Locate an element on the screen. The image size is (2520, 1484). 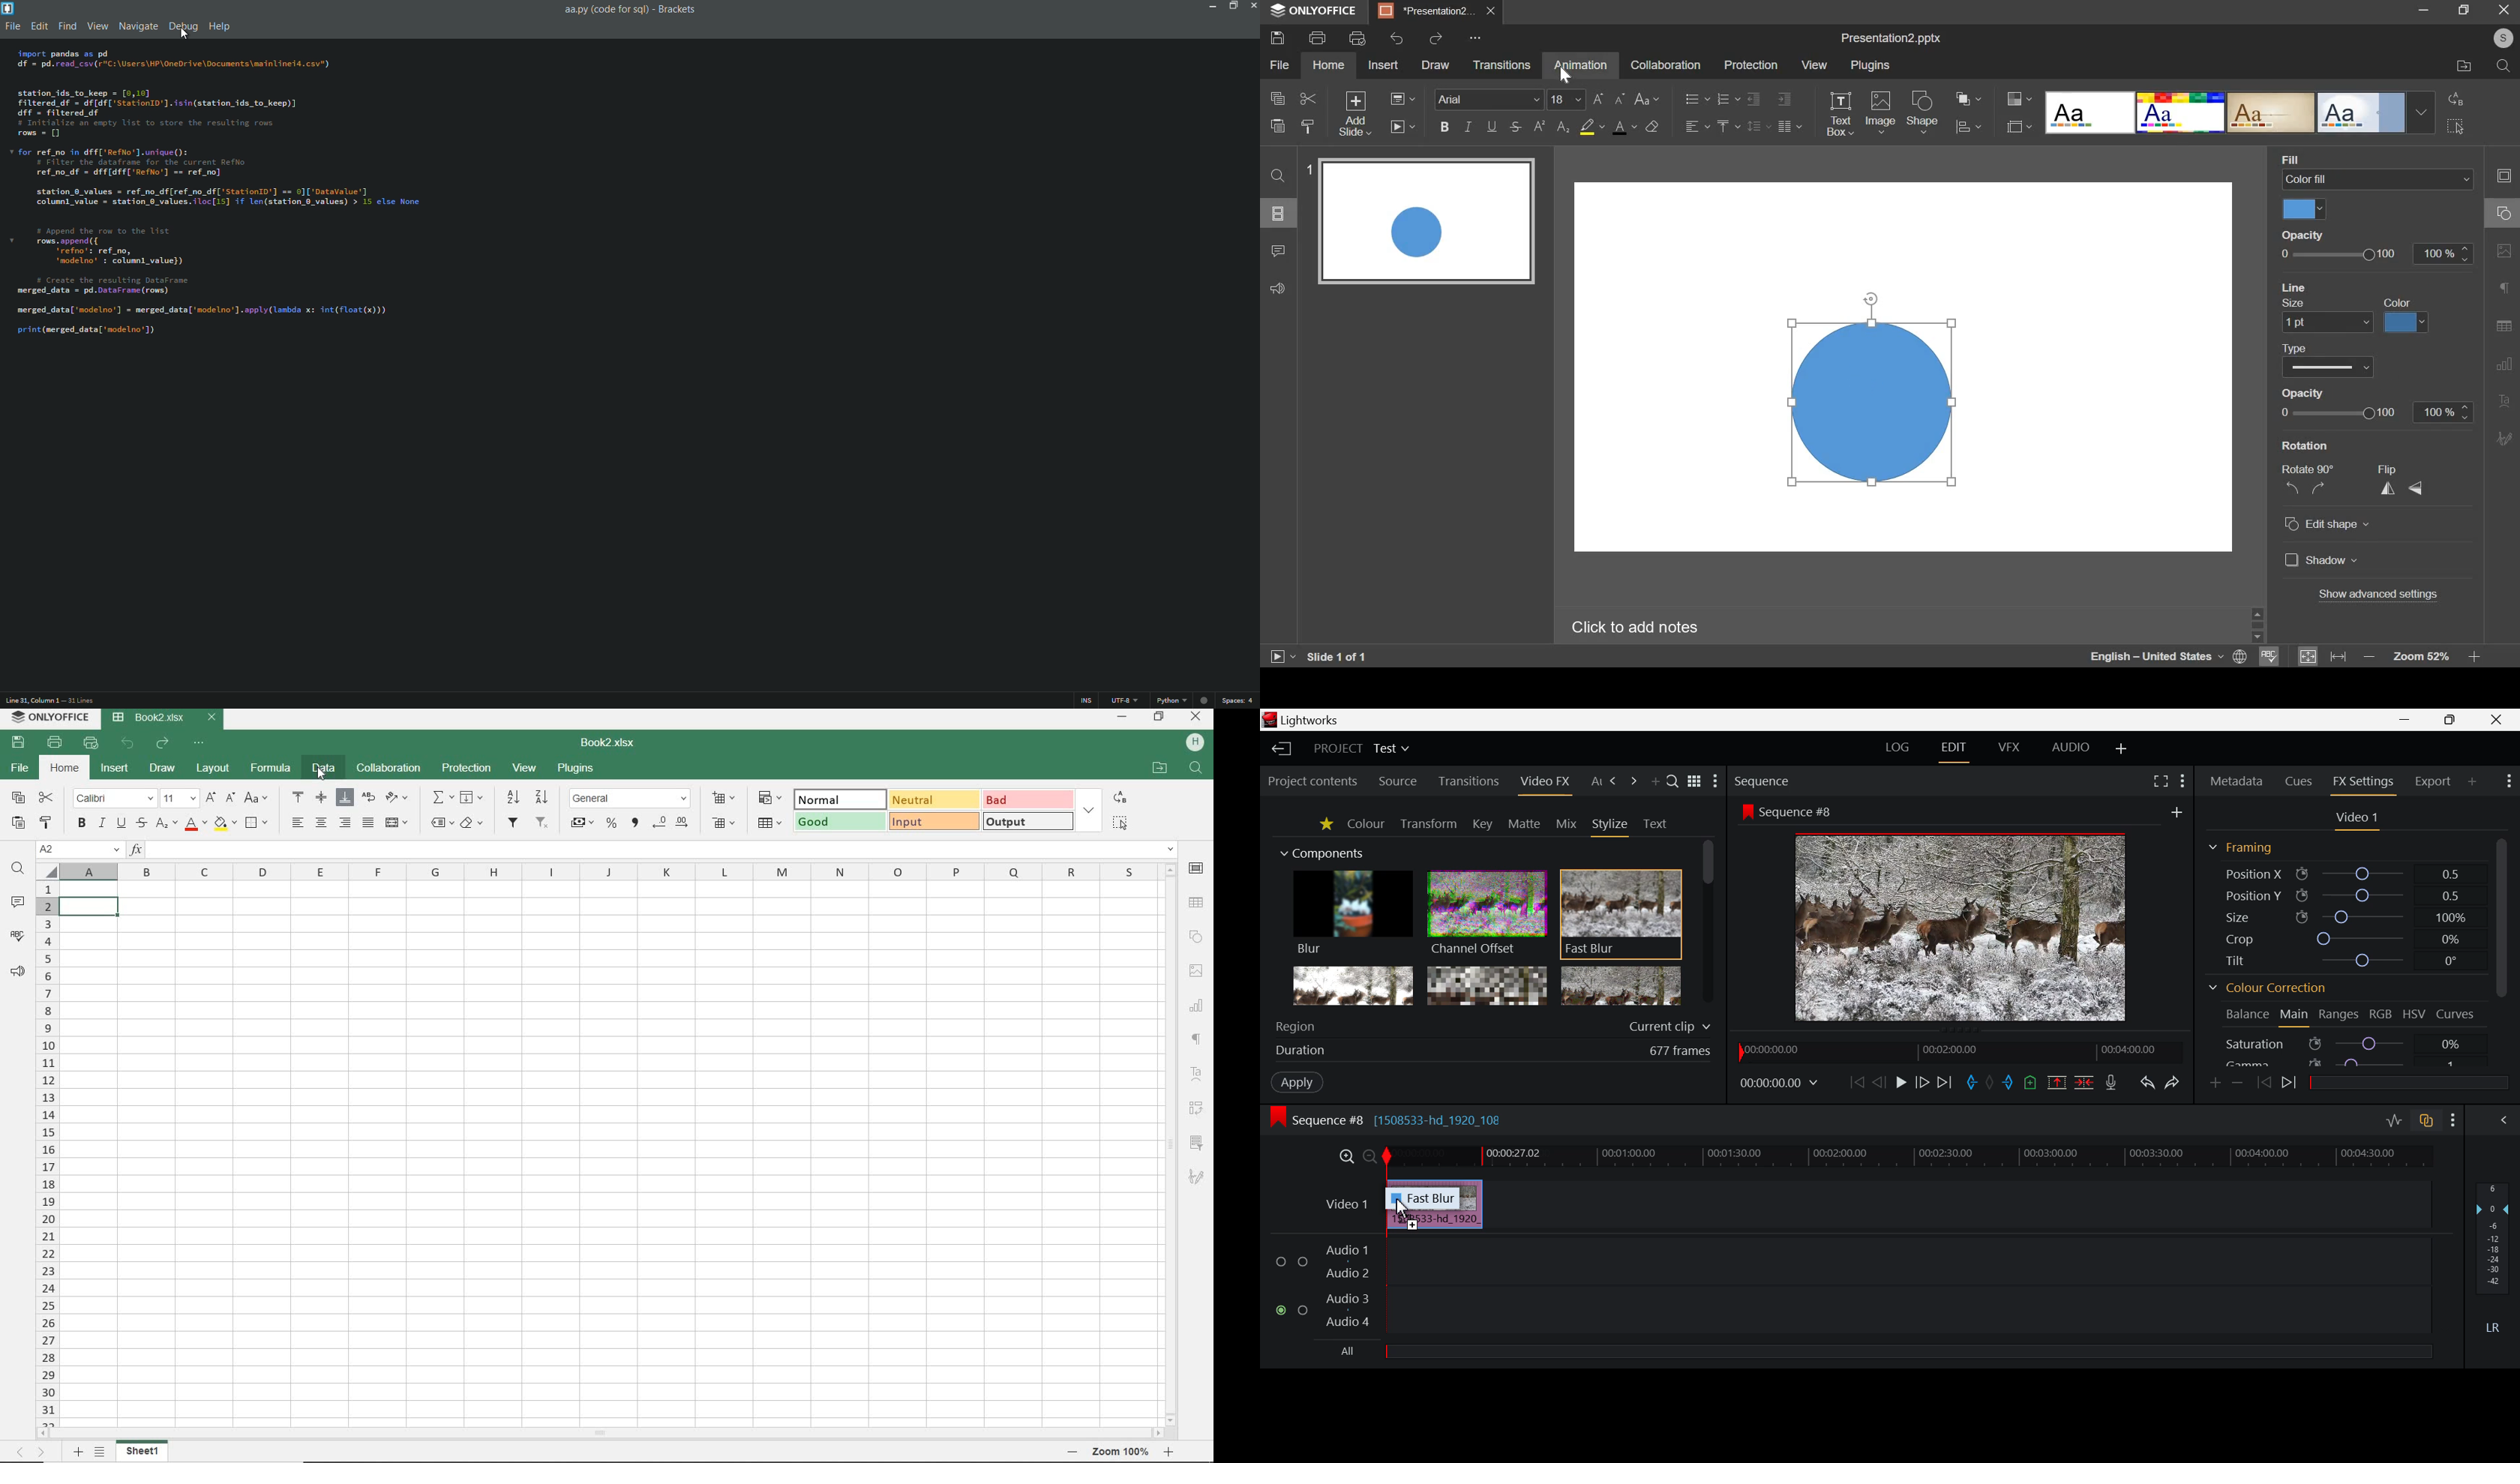
DELETE CELLS is located at coordinates (724, 824).